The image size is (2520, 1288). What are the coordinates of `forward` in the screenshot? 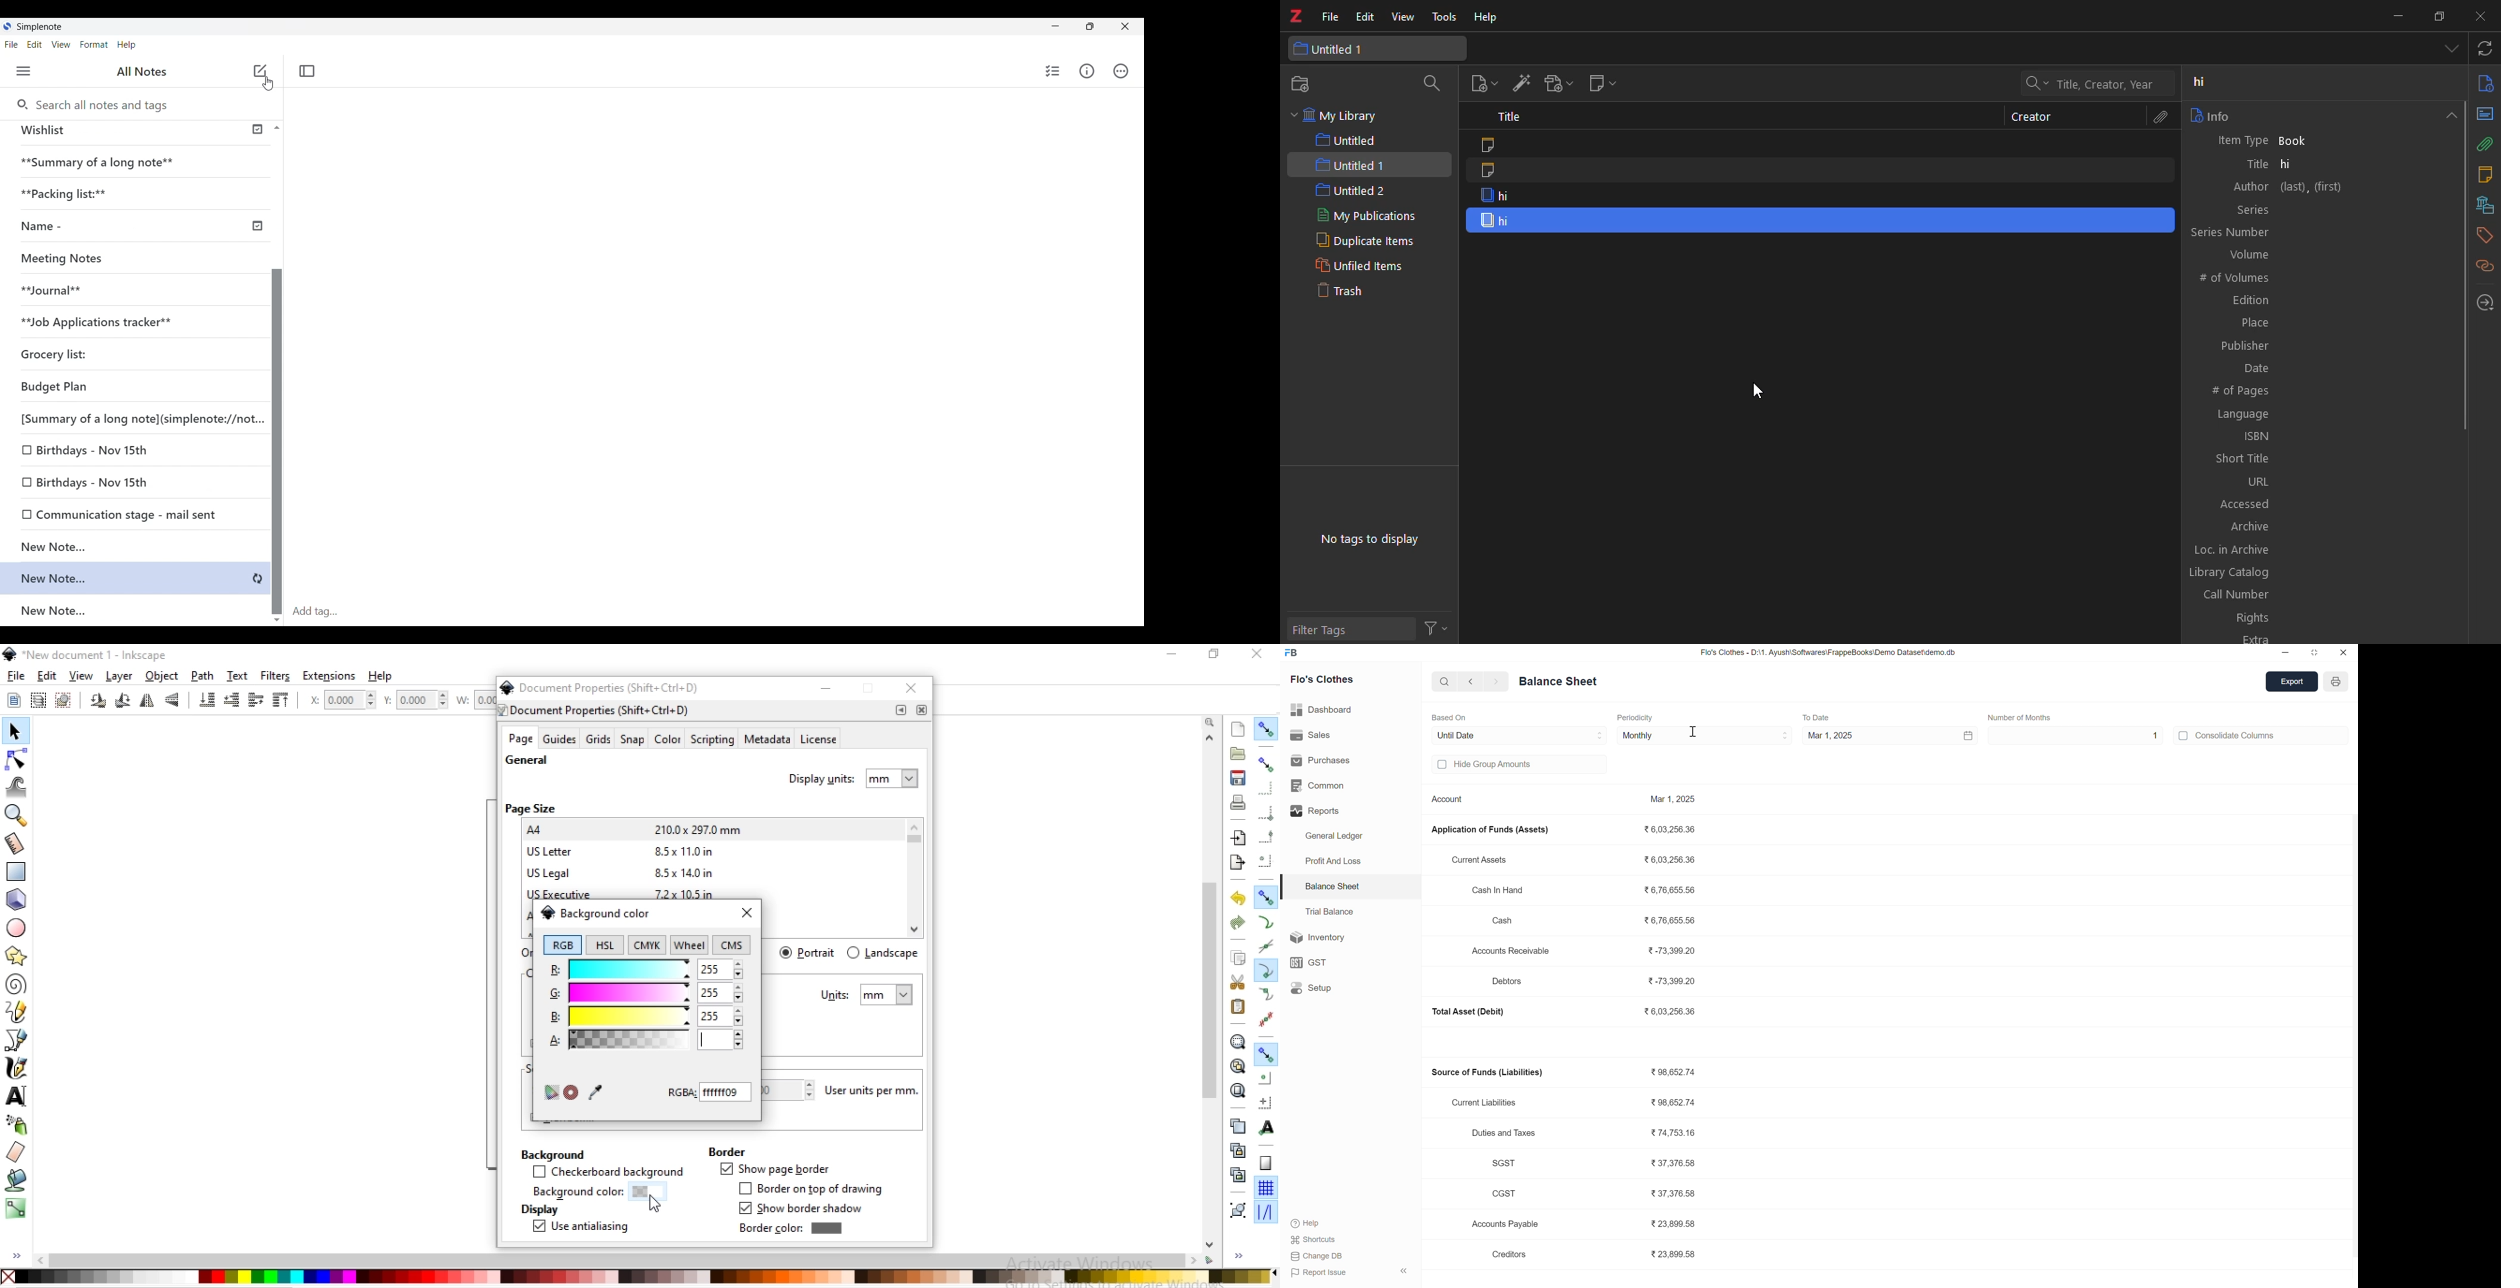 It's located at (1493, 682).